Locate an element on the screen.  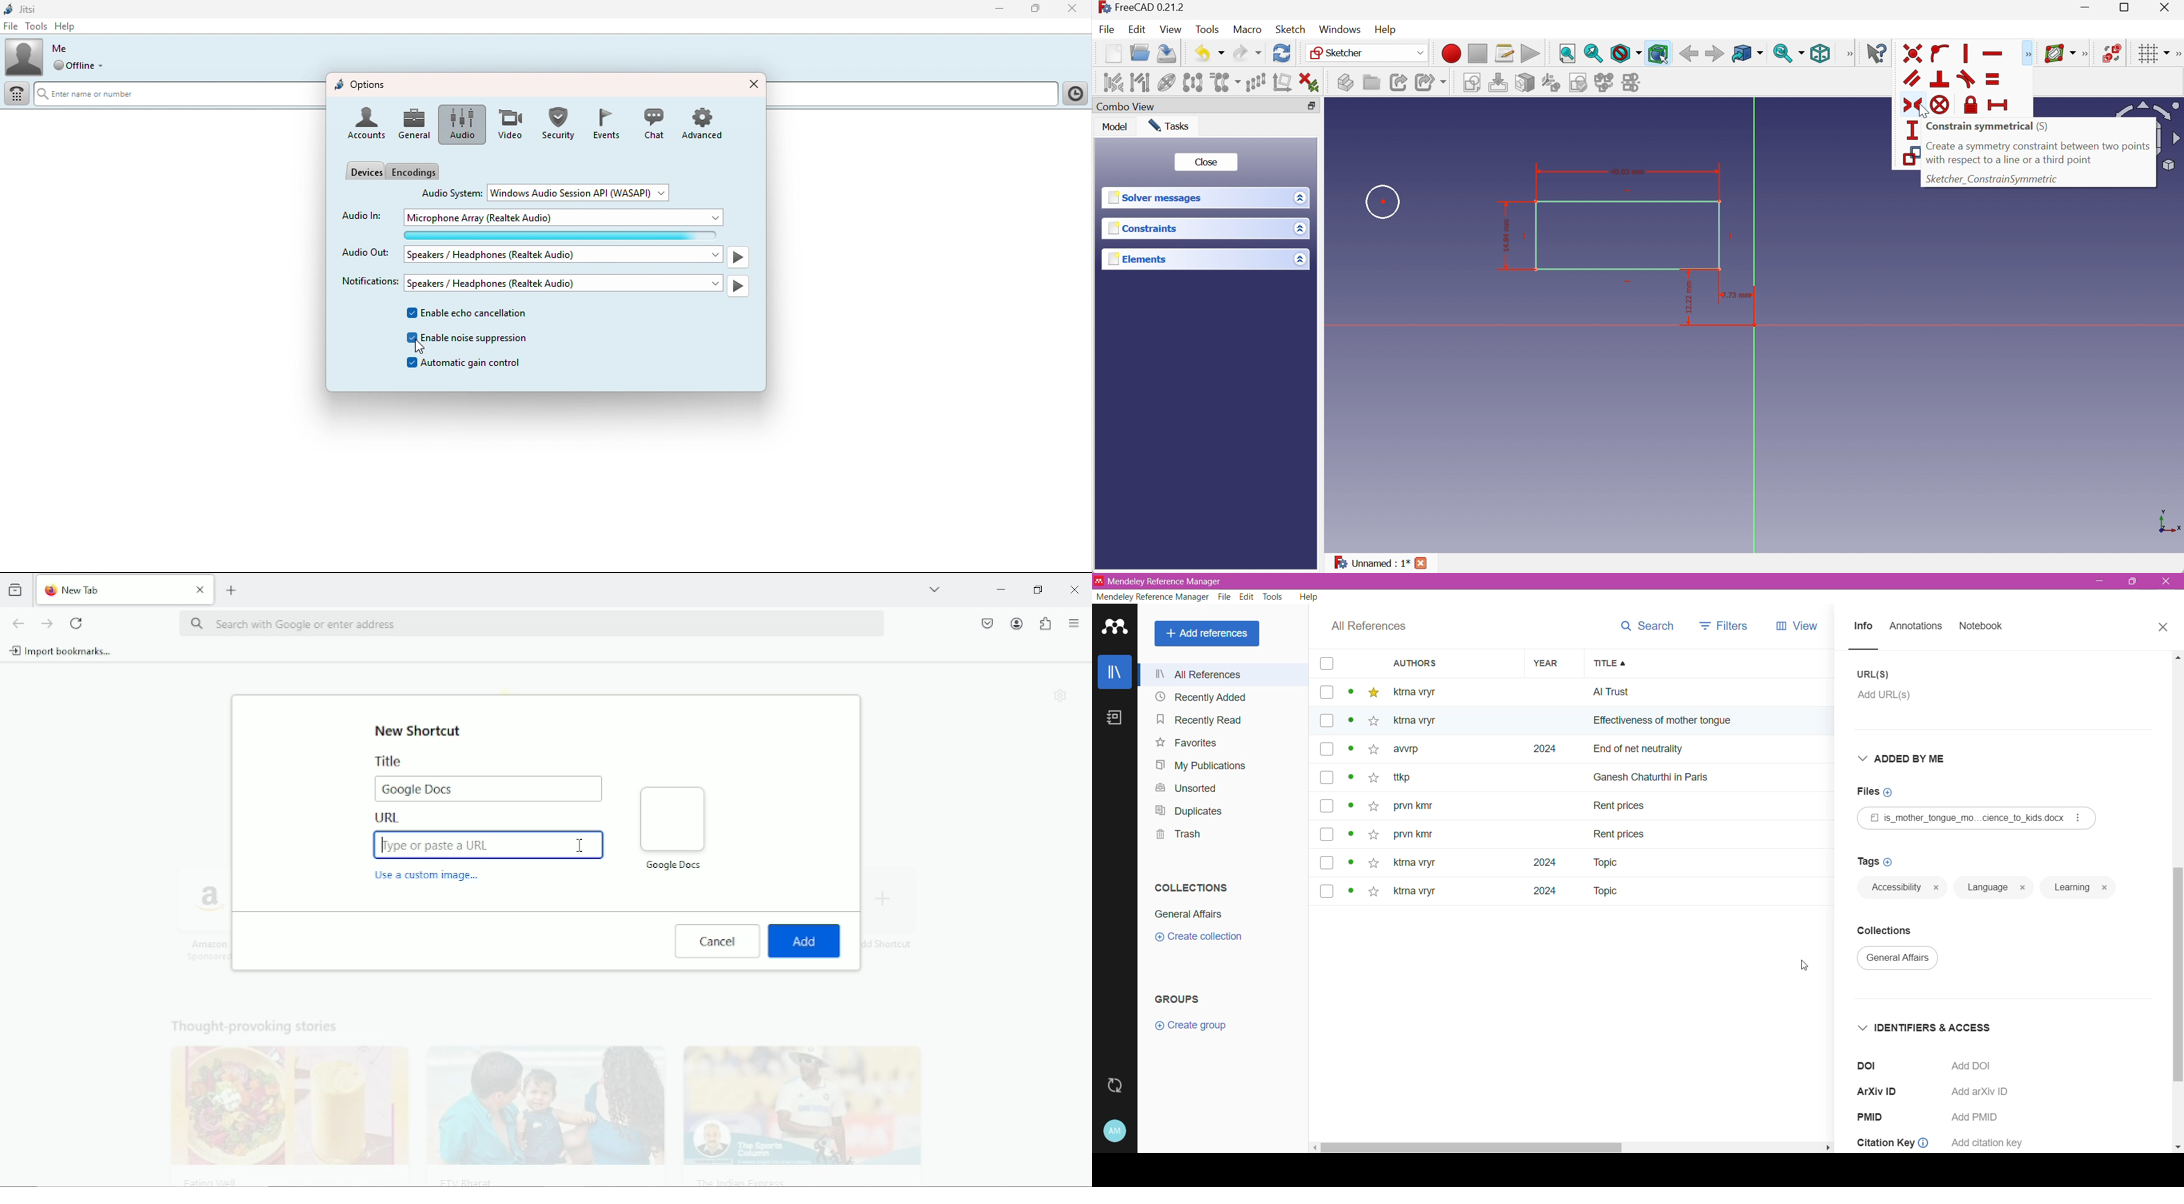
Map sketch to face... is located at coordinates (1525, 84).